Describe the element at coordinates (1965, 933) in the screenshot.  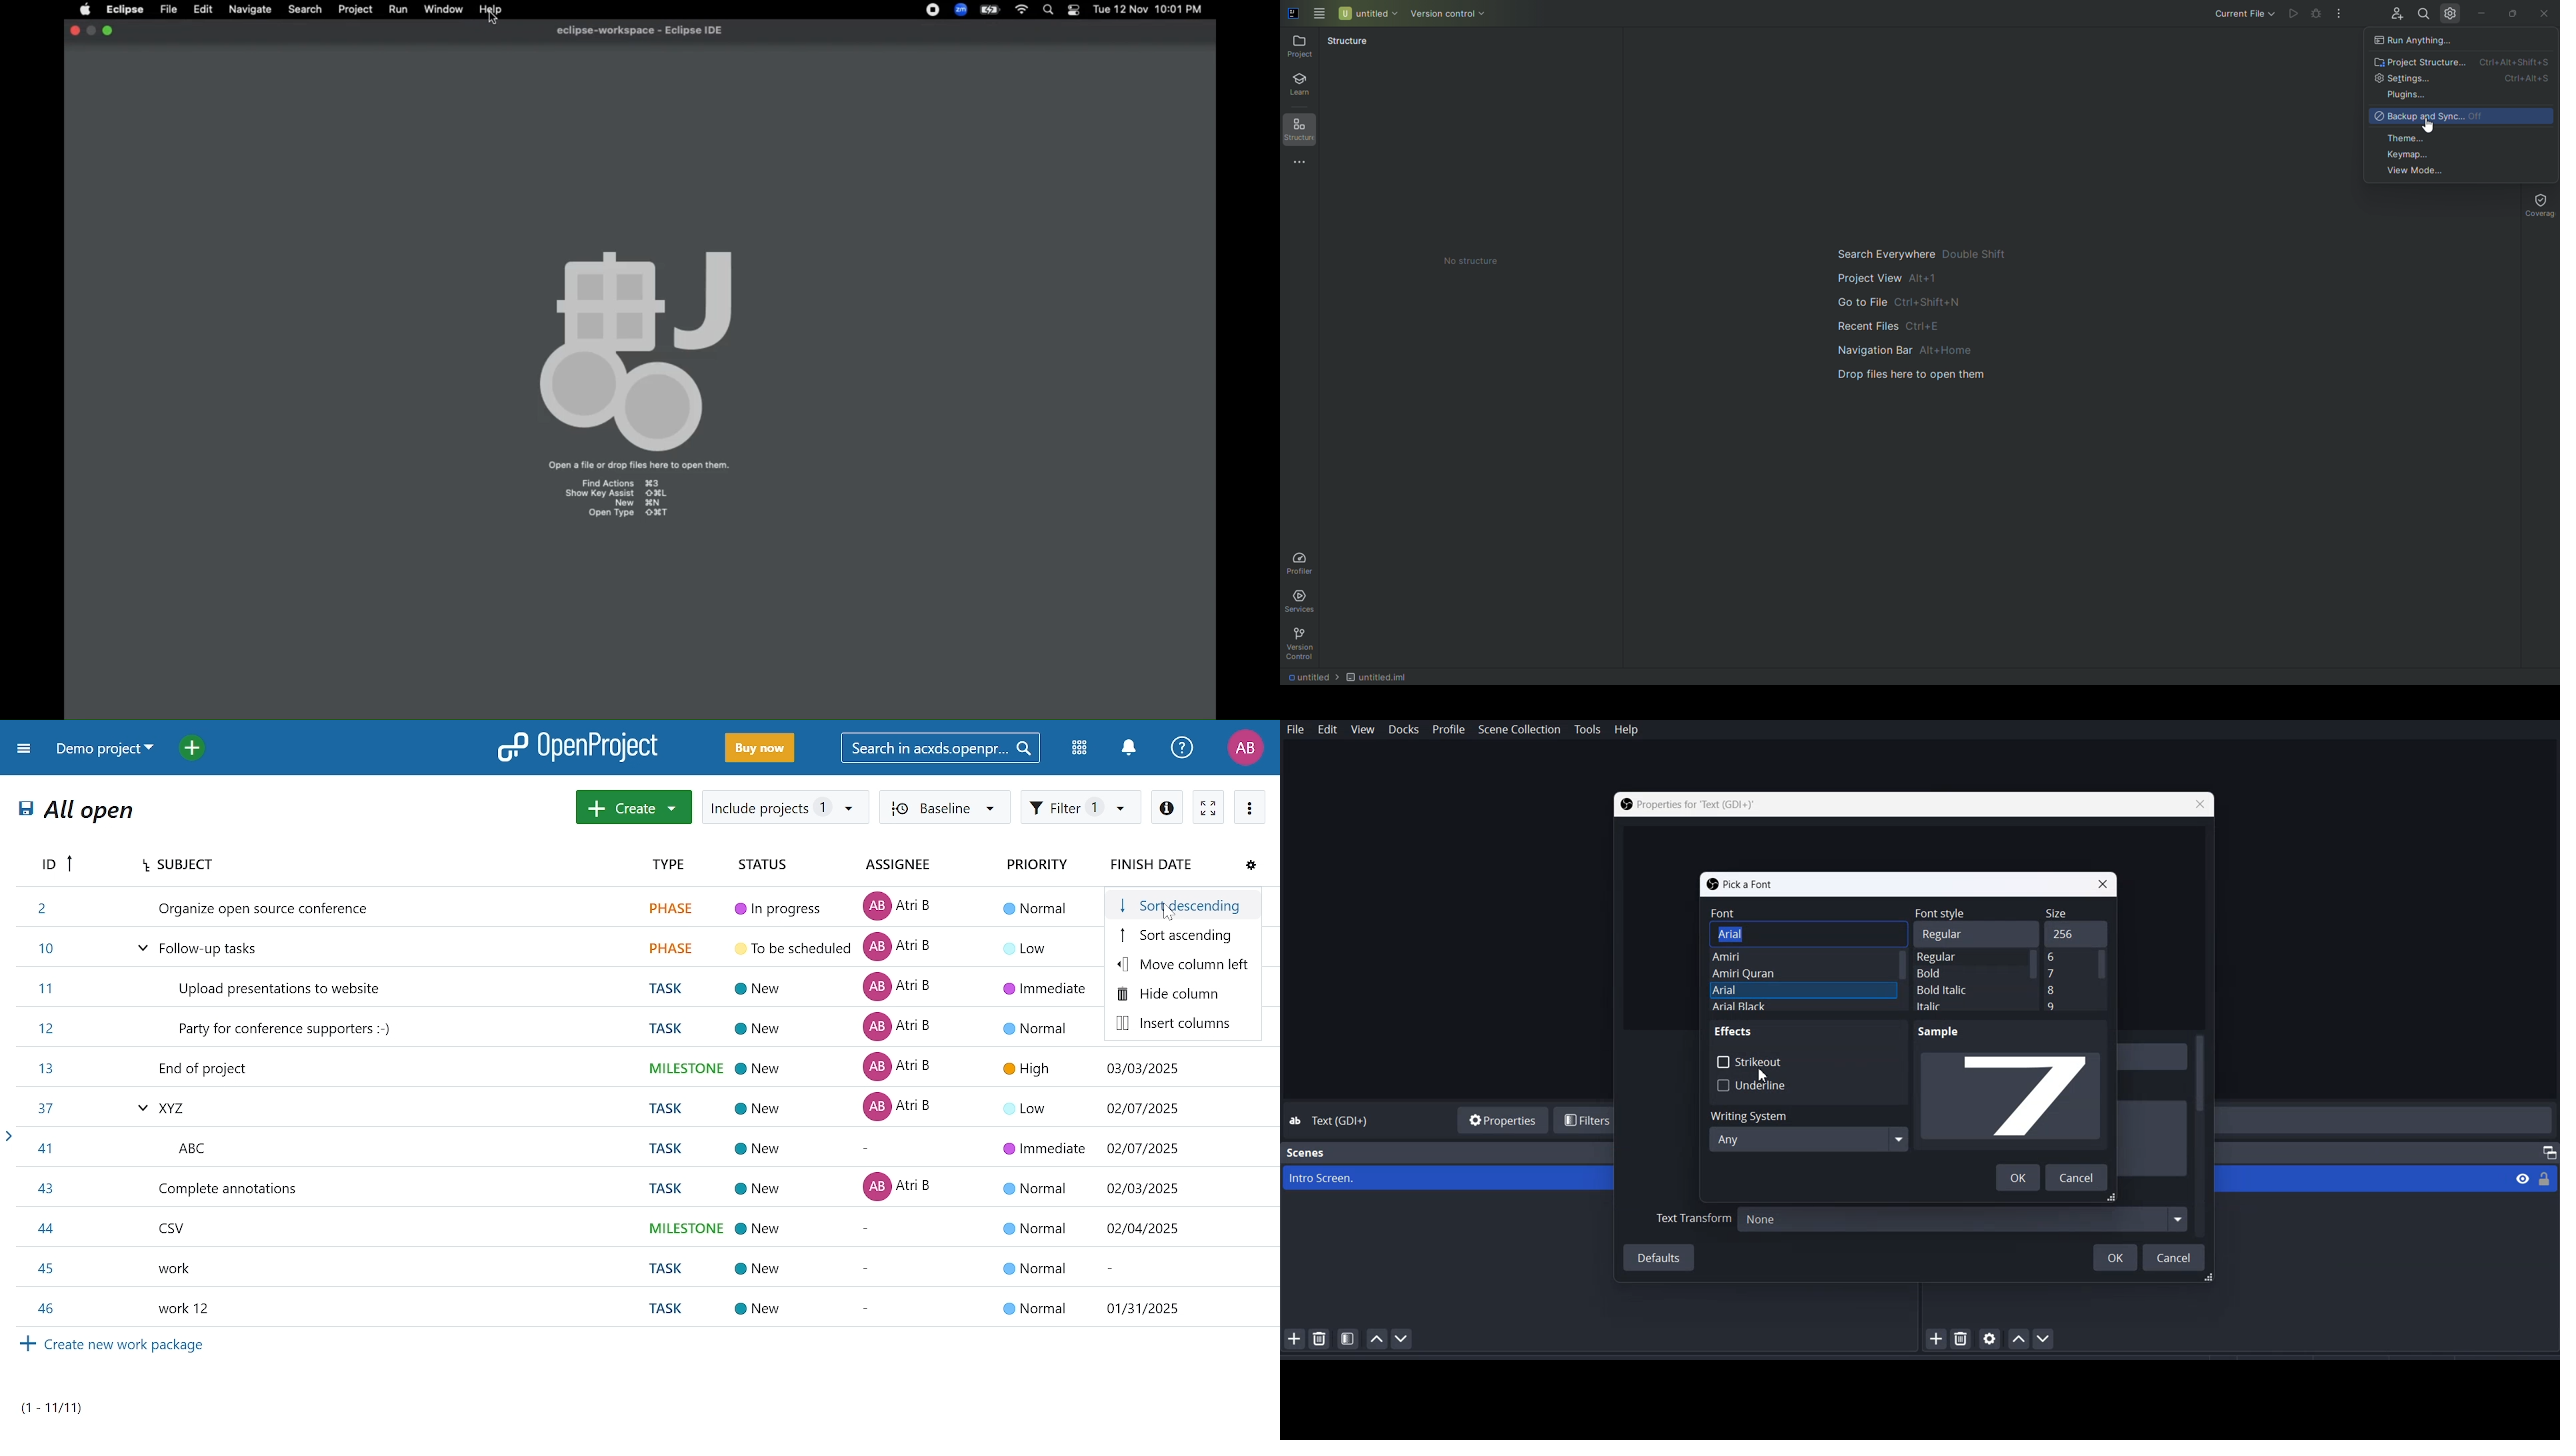
I see `Regular` at that location.